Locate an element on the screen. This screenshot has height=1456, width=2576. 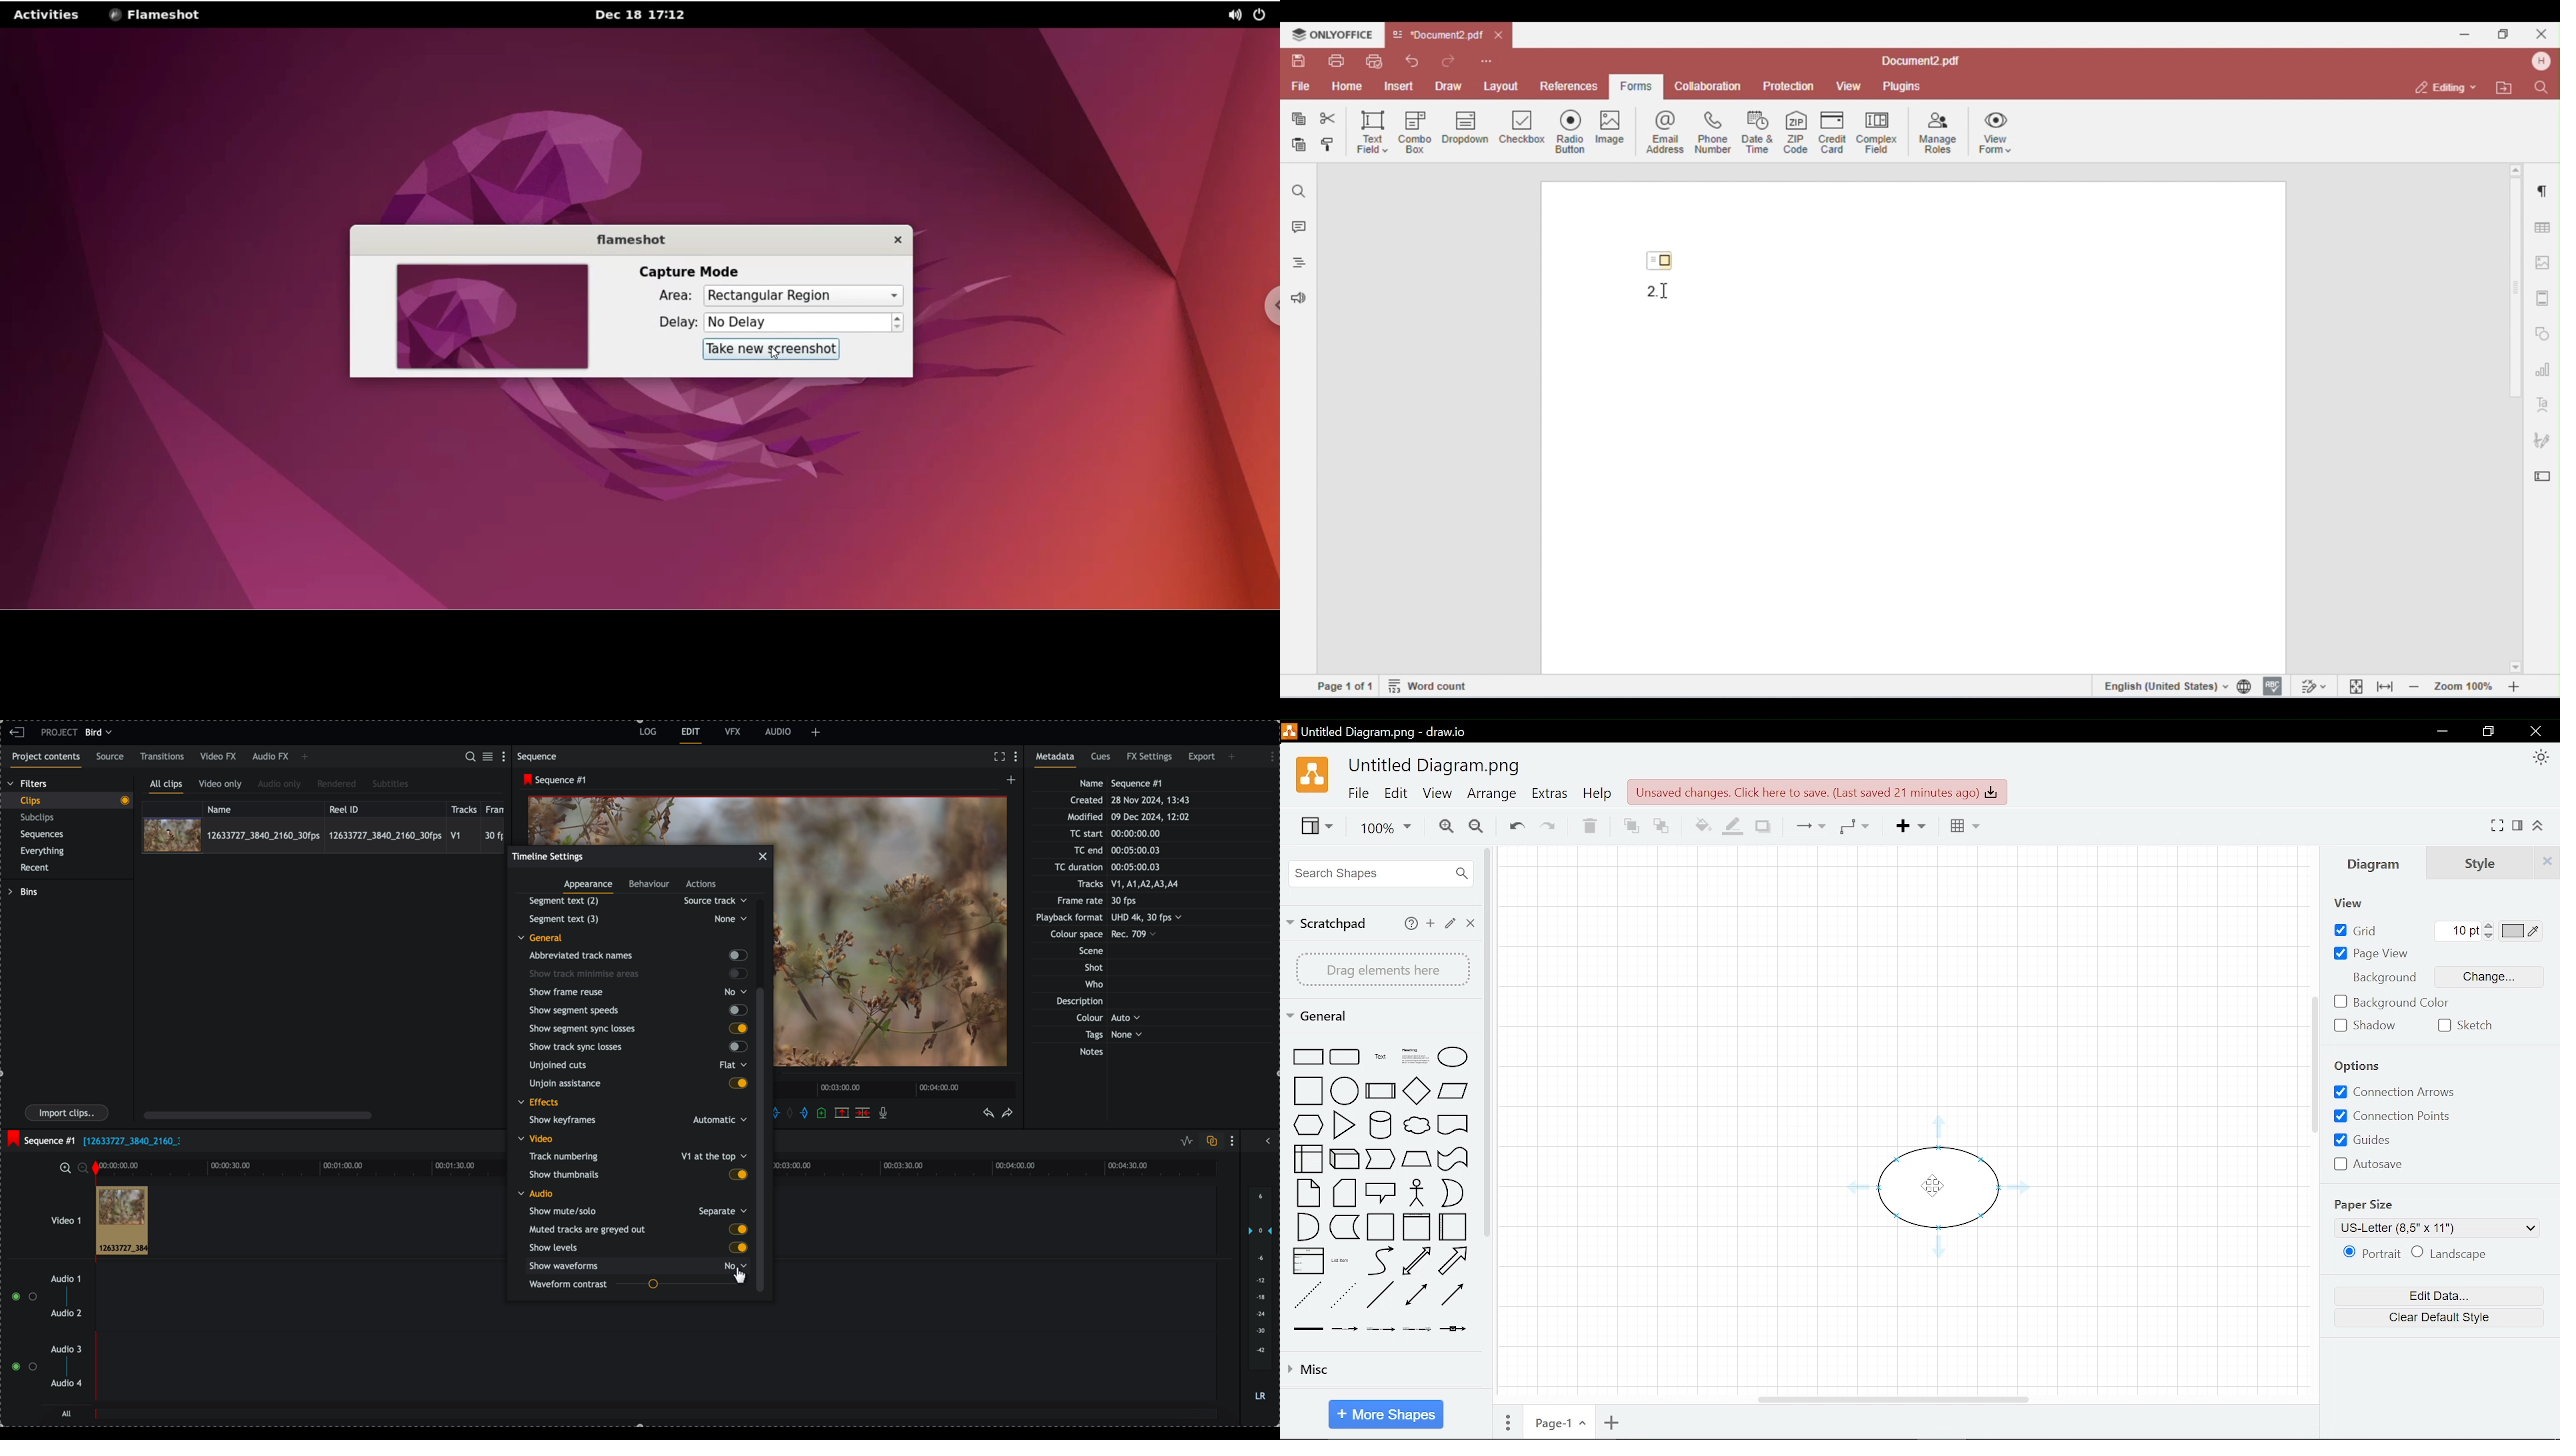
Close sidebar is located at coordinates (2548, 861).